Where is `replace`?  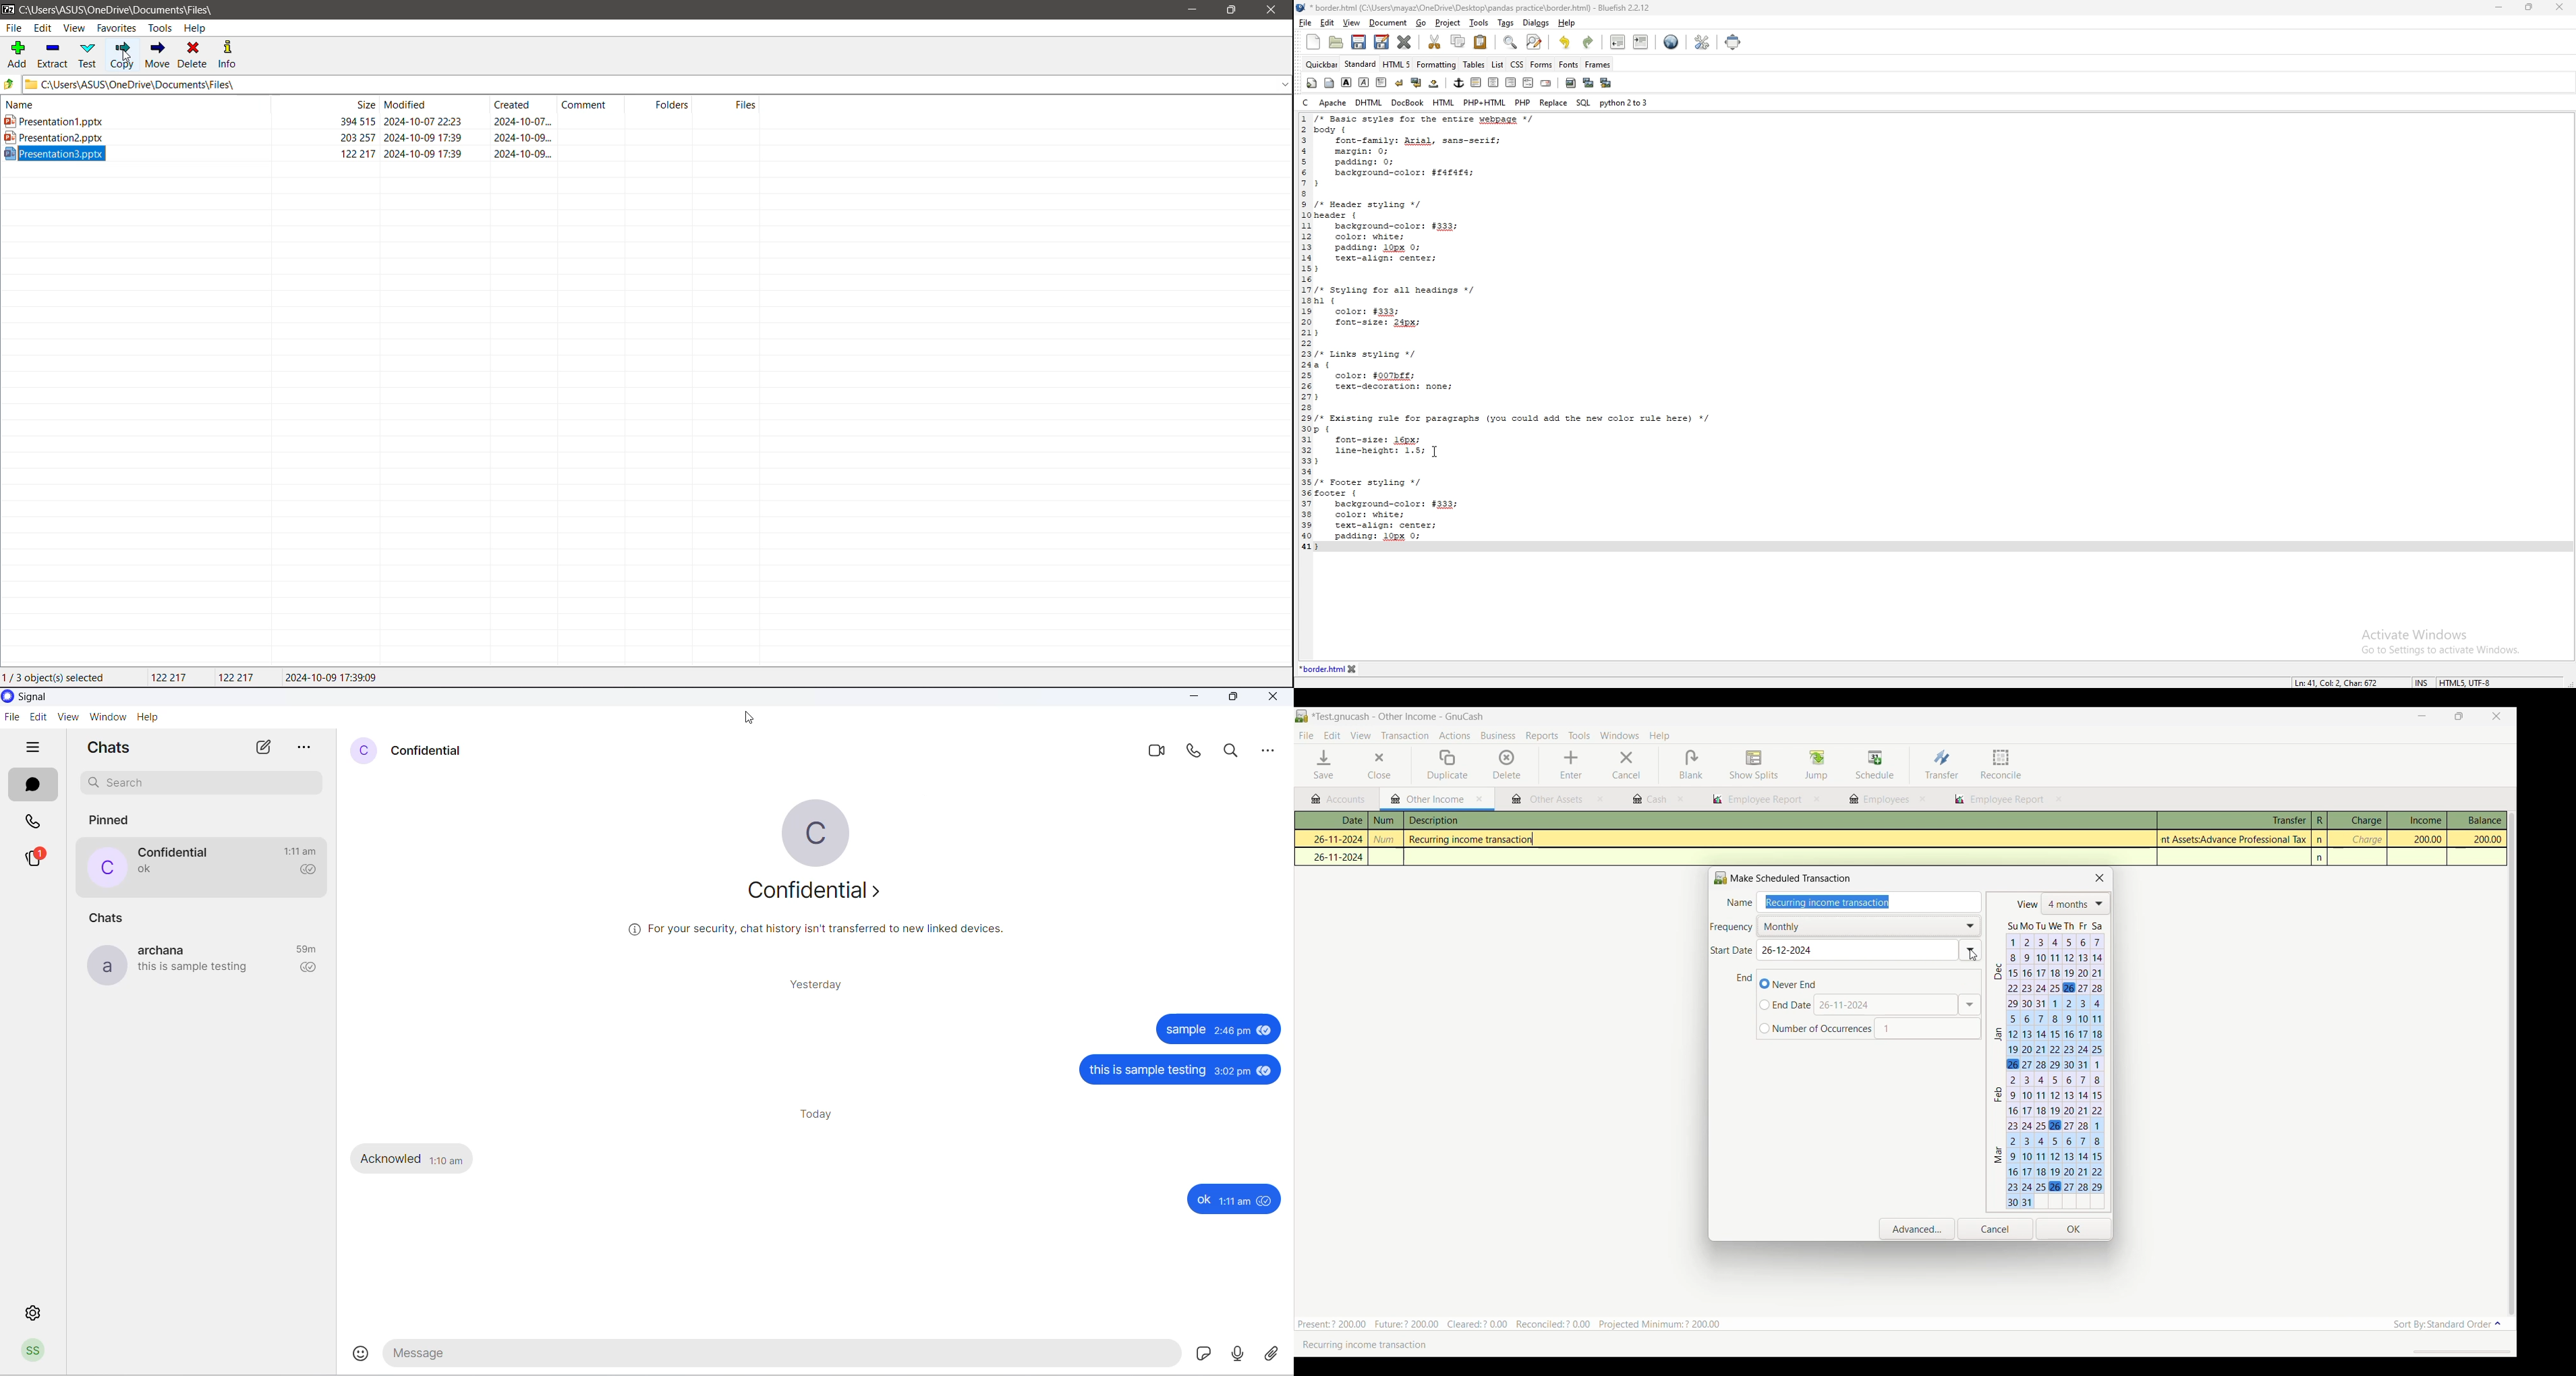
replace is located at coordinates (1553, 102).